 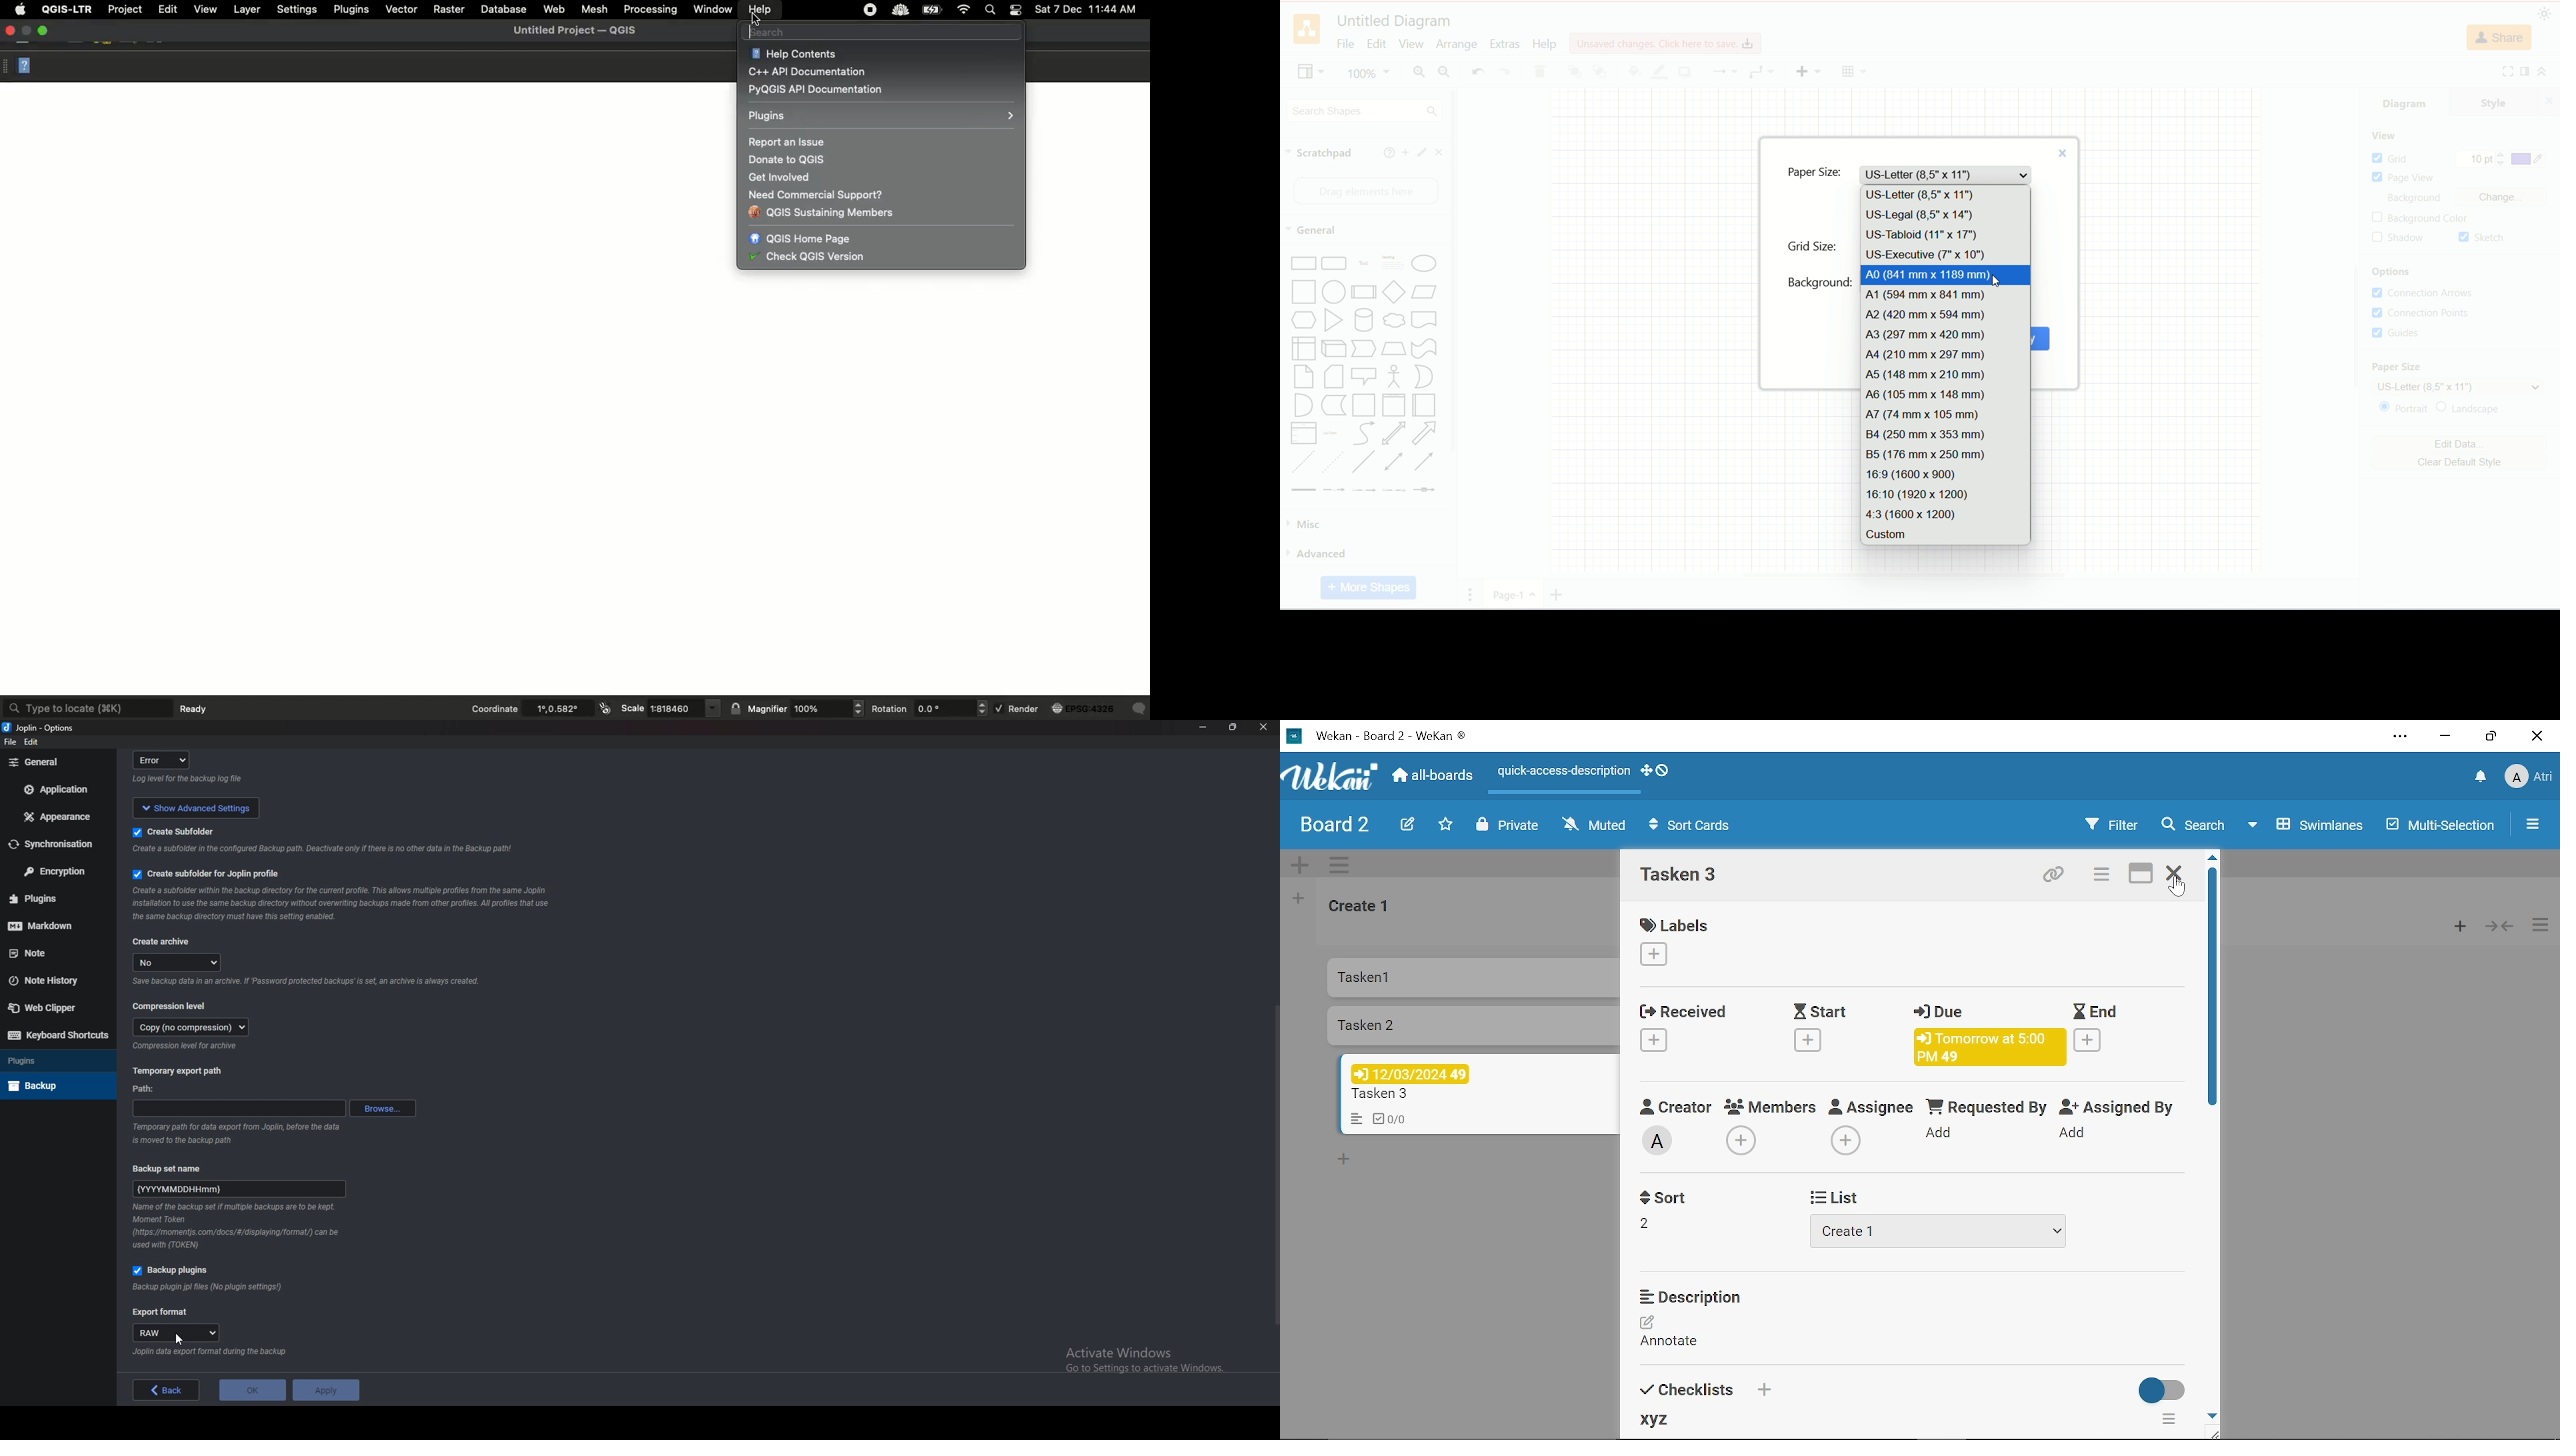 I want to click on background, so click(x=1821, y=283).